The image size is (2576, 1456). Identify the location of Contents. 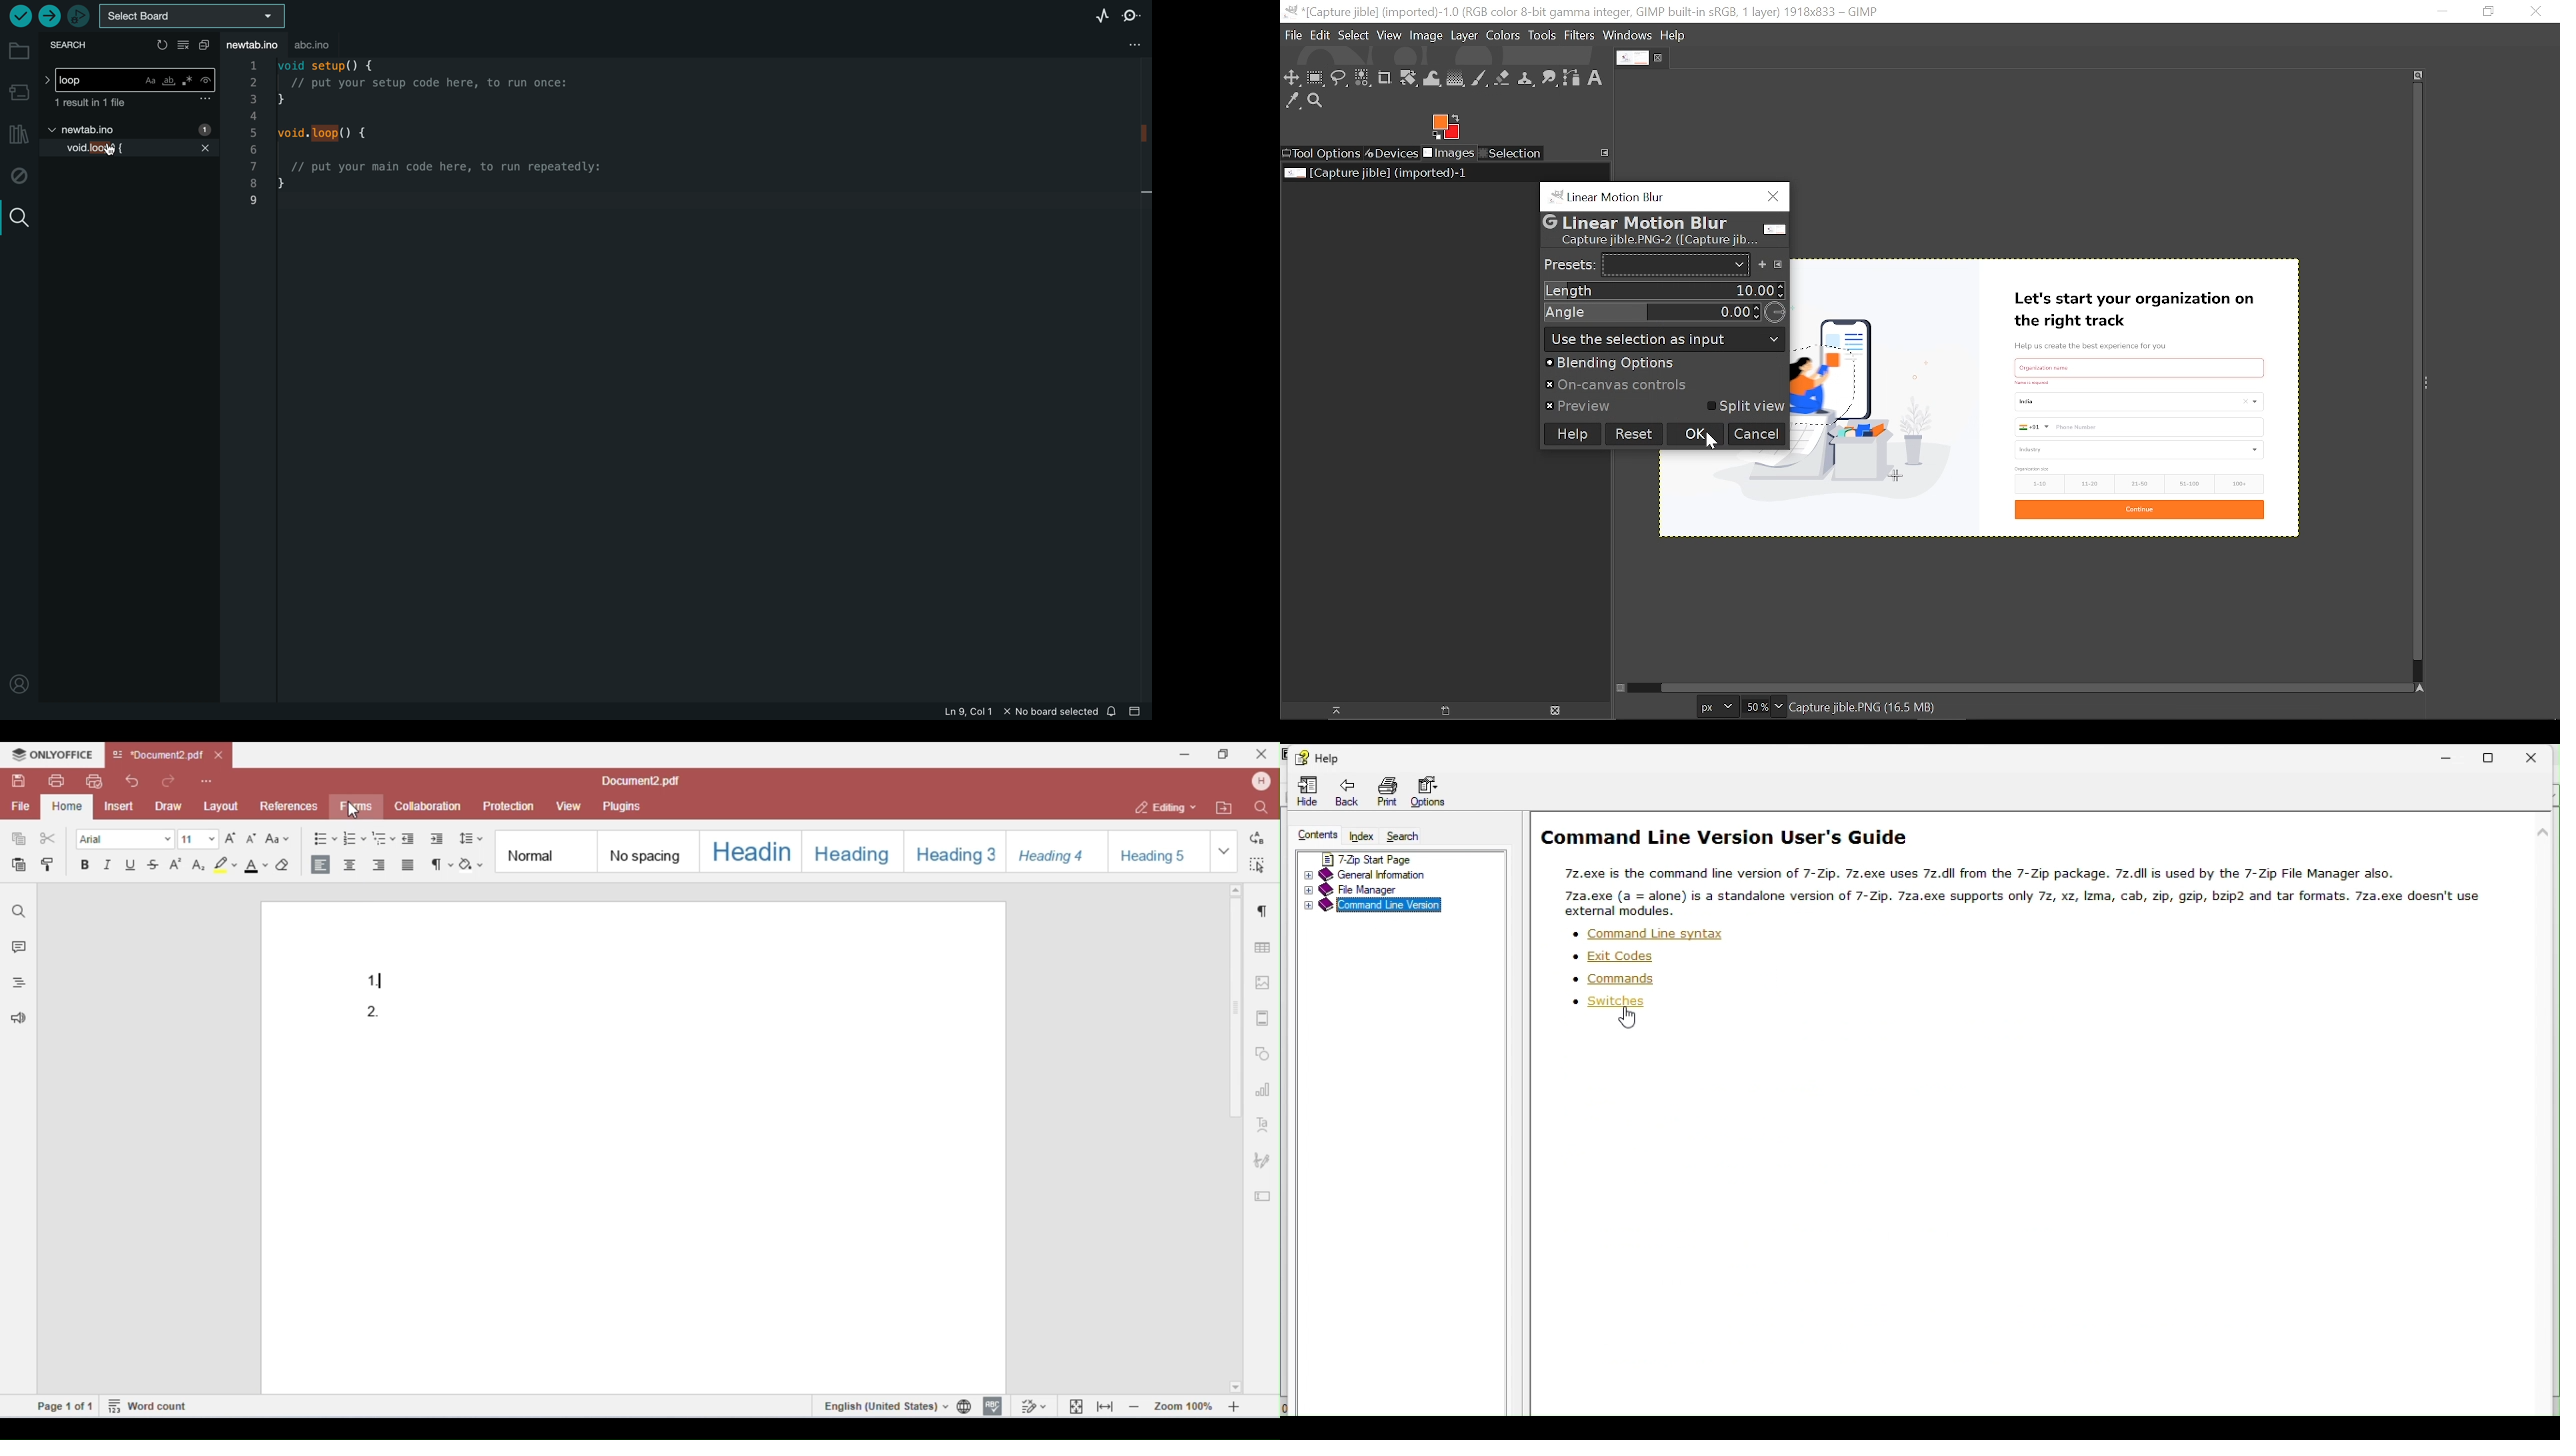
(1316, 836).